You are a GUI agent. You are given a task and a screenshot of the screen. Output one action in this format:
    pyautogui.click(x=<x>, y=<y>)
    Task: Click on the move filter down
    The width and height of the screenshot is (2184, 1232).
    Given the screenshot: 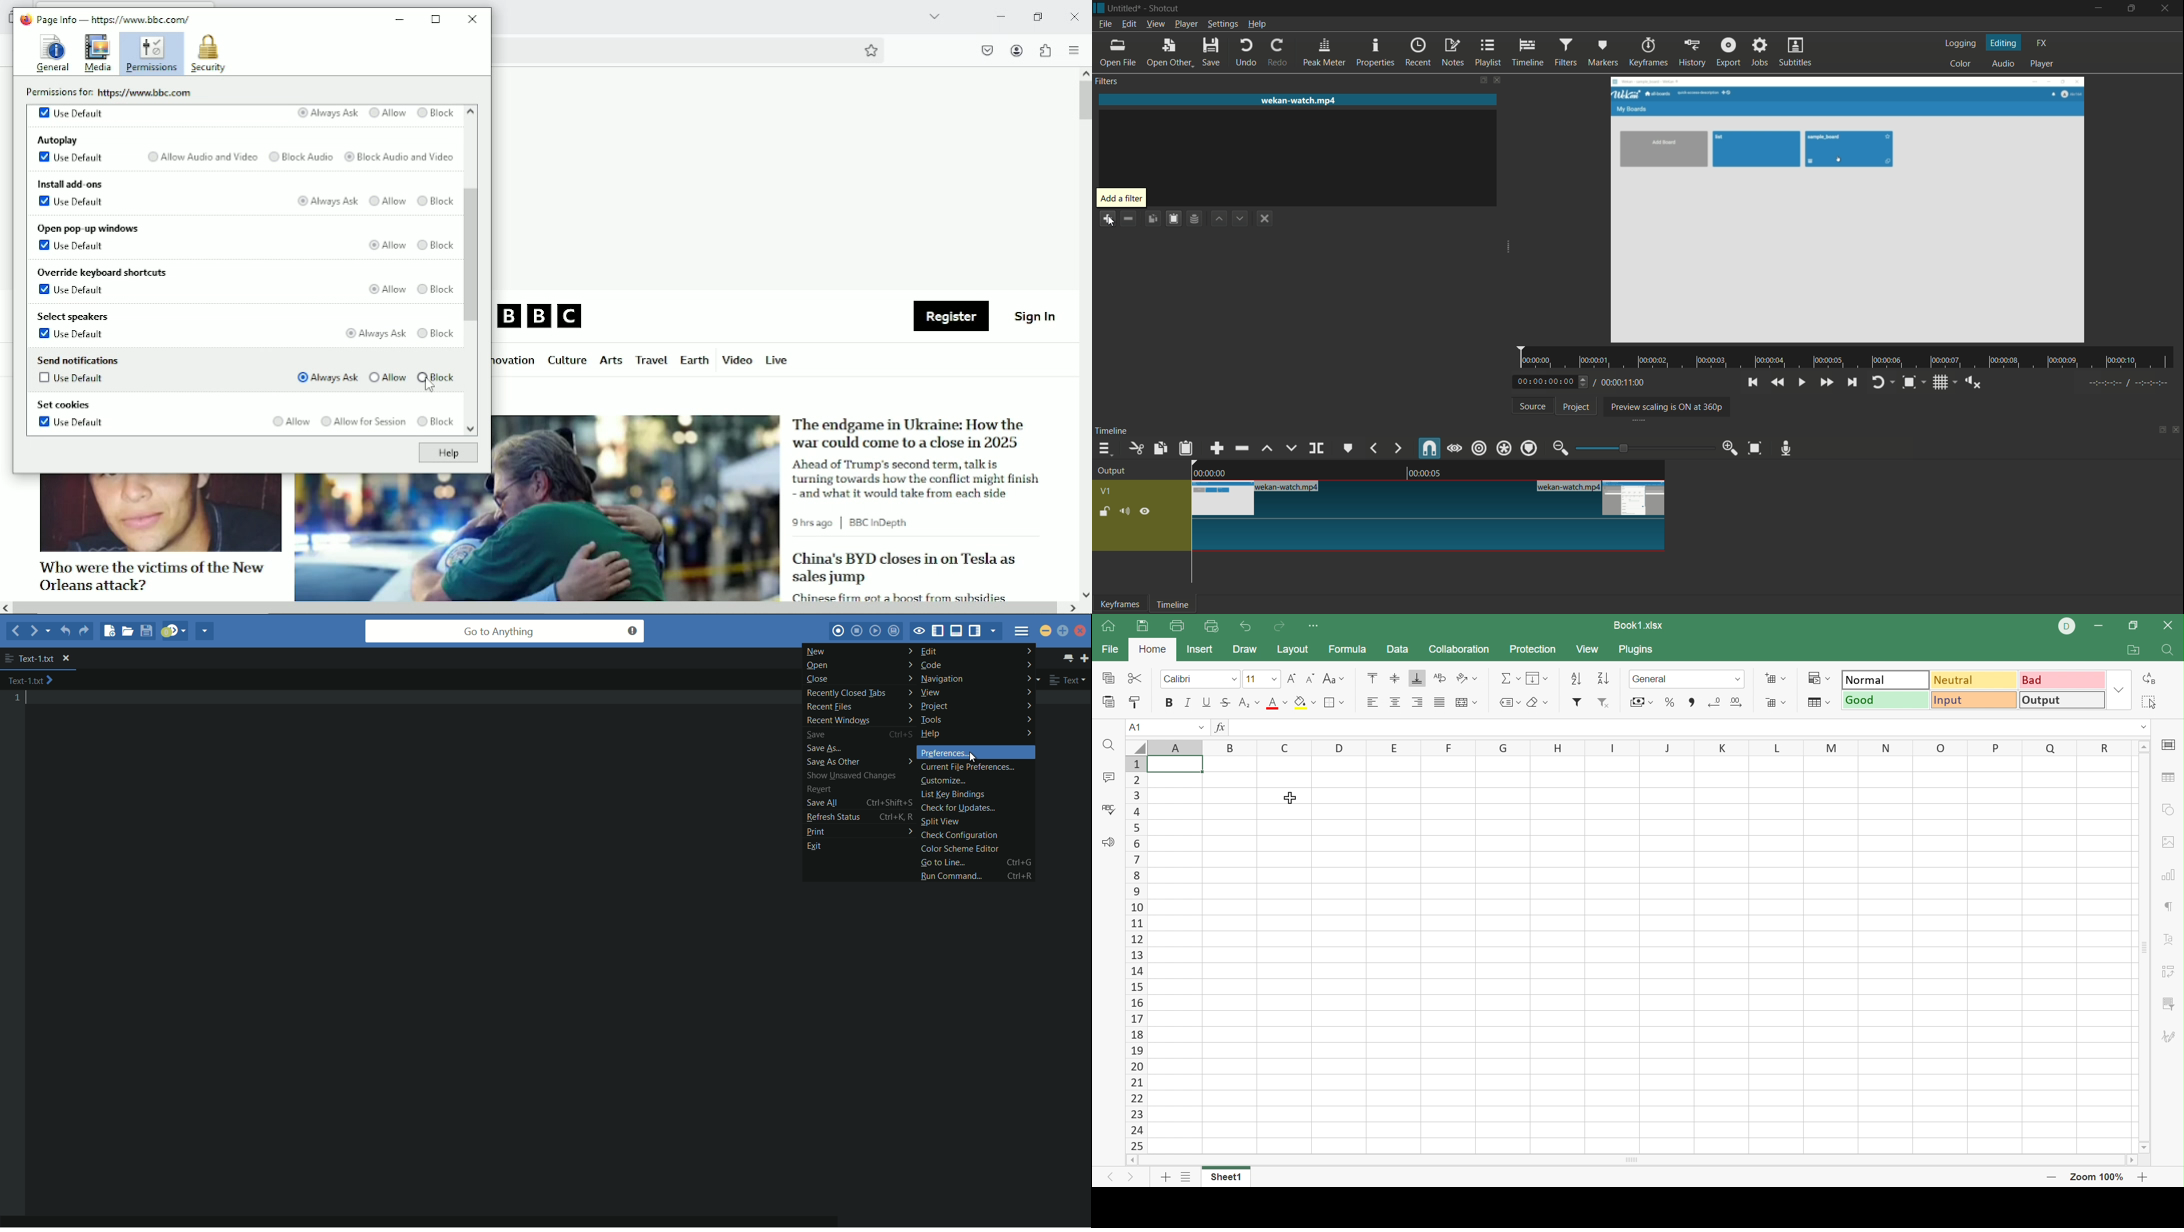 What is the action you would take?
    pyautogui.click(x=1240, y=218)
    